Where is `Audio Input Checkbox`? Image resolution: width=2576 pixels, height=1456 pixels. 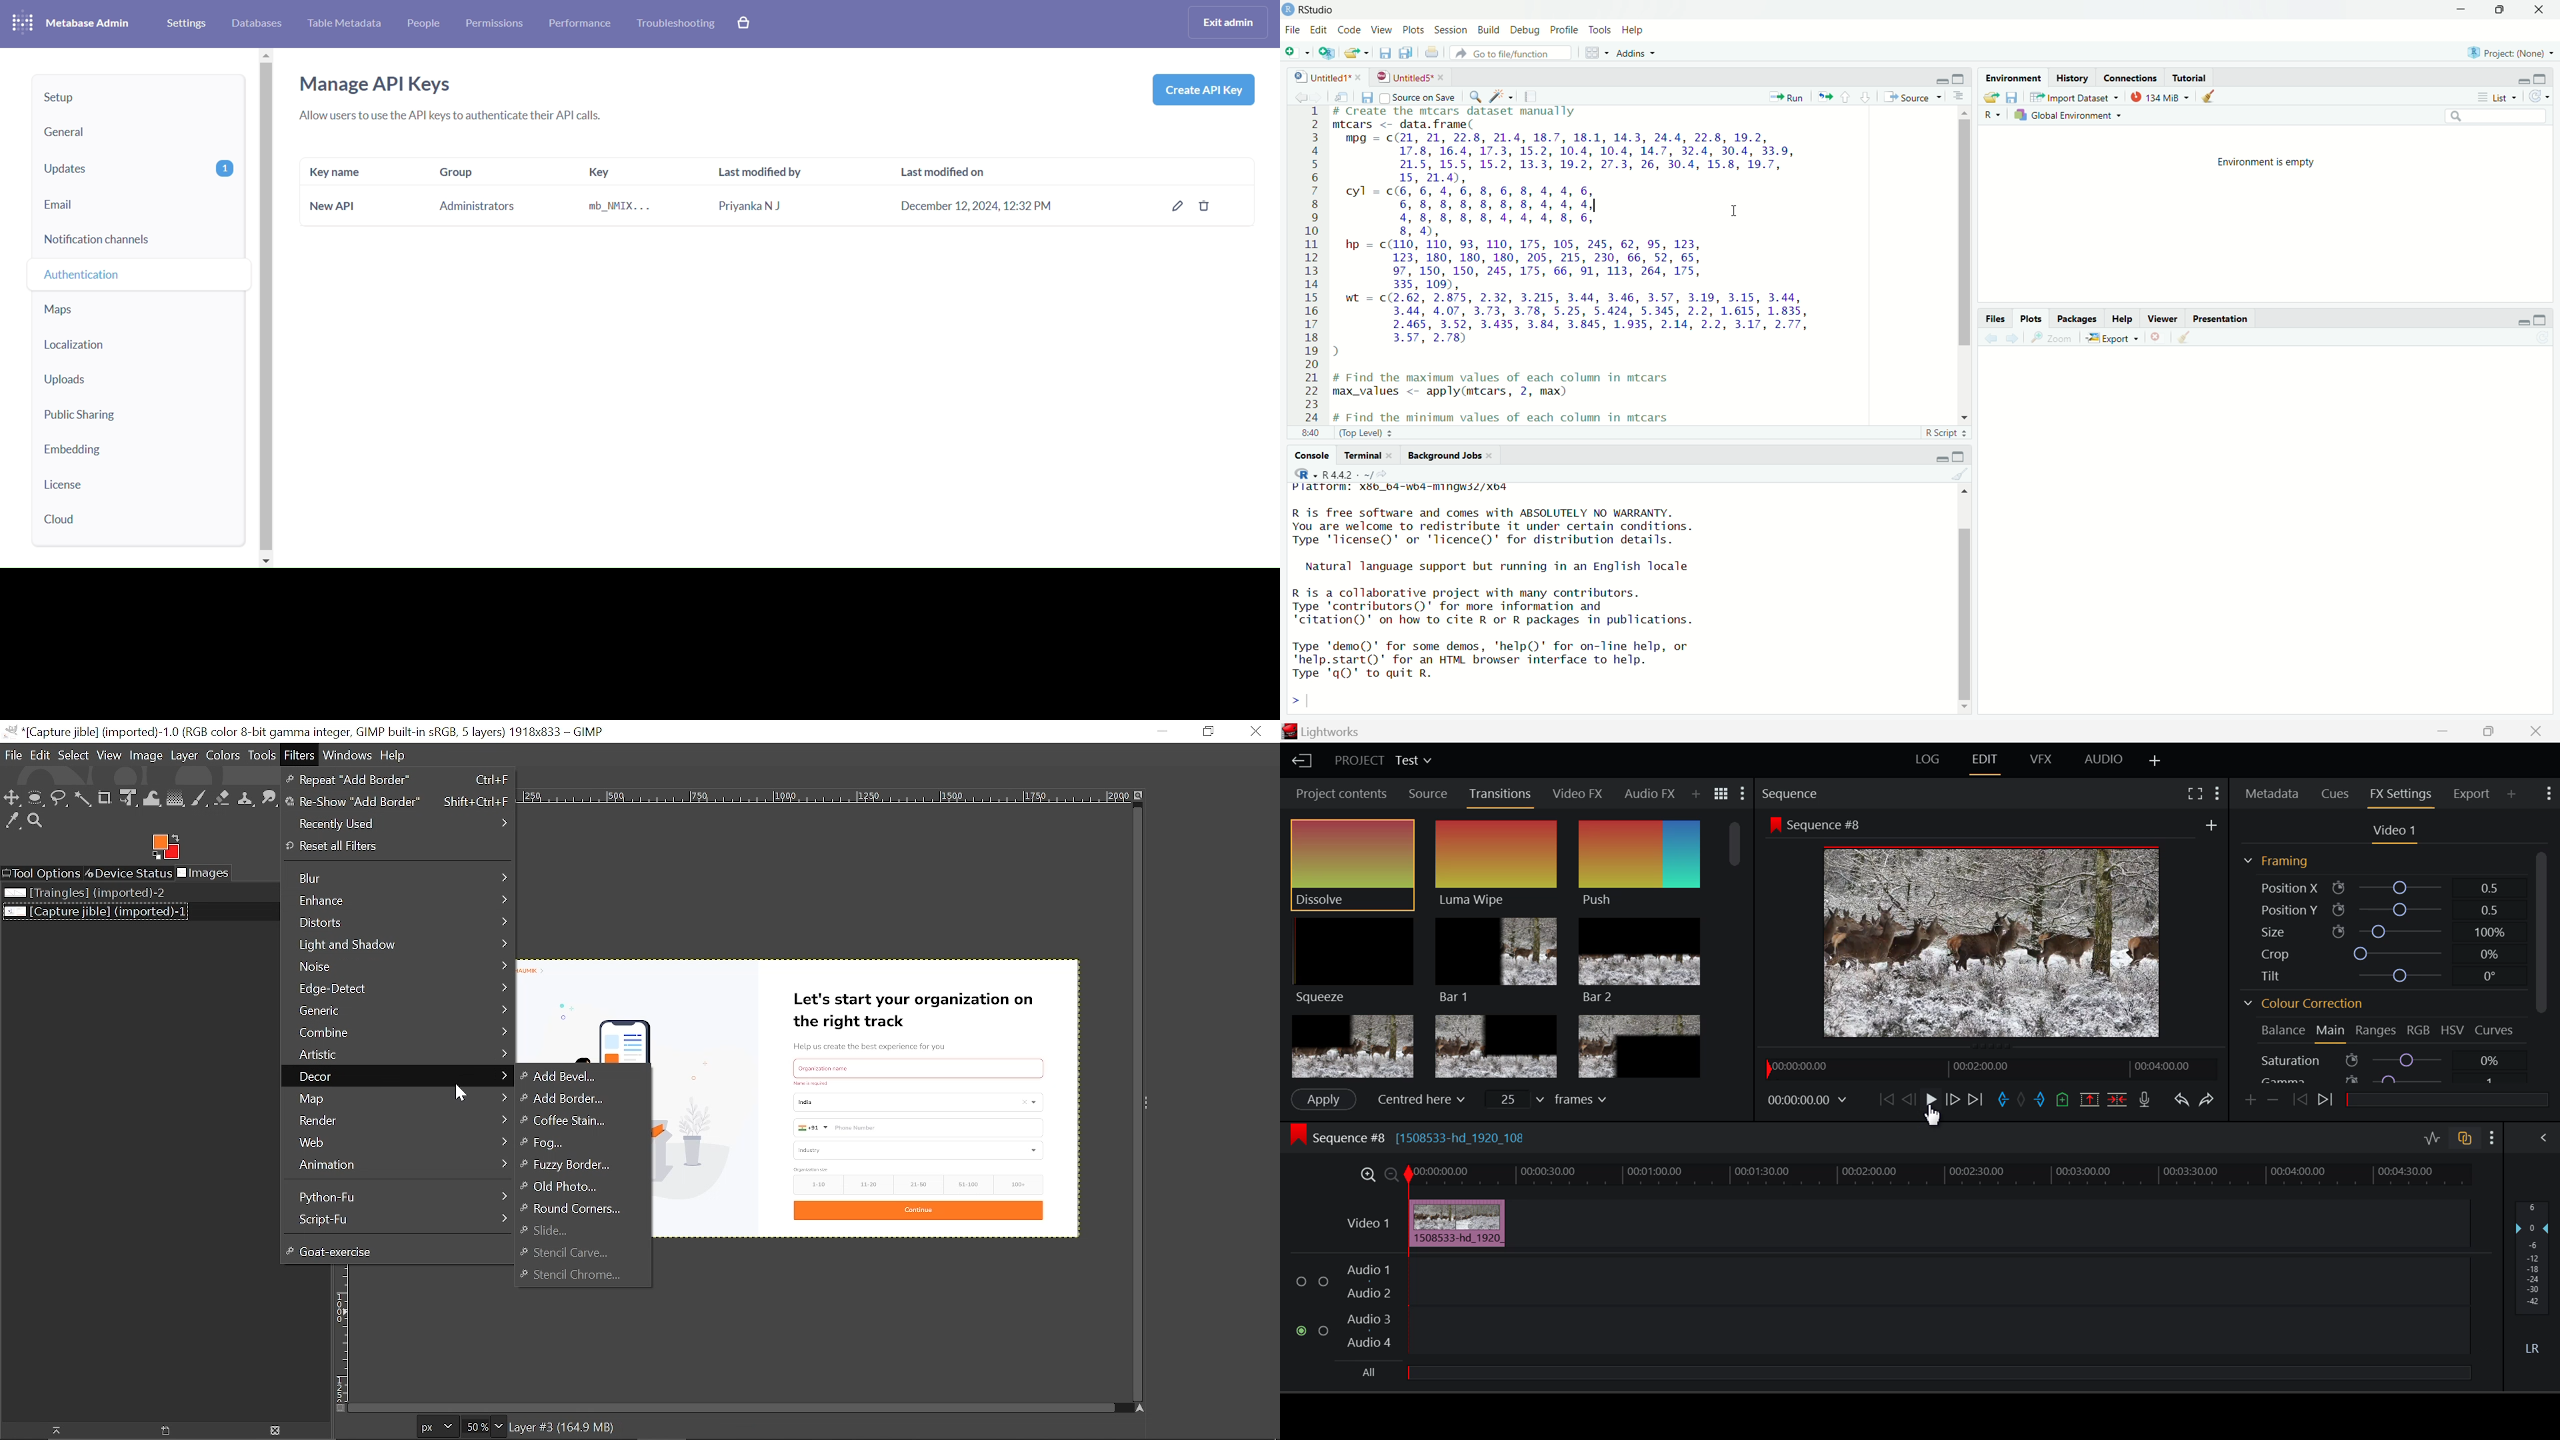 Audio Input Checkbox is located at coordinates (1324, 1330).